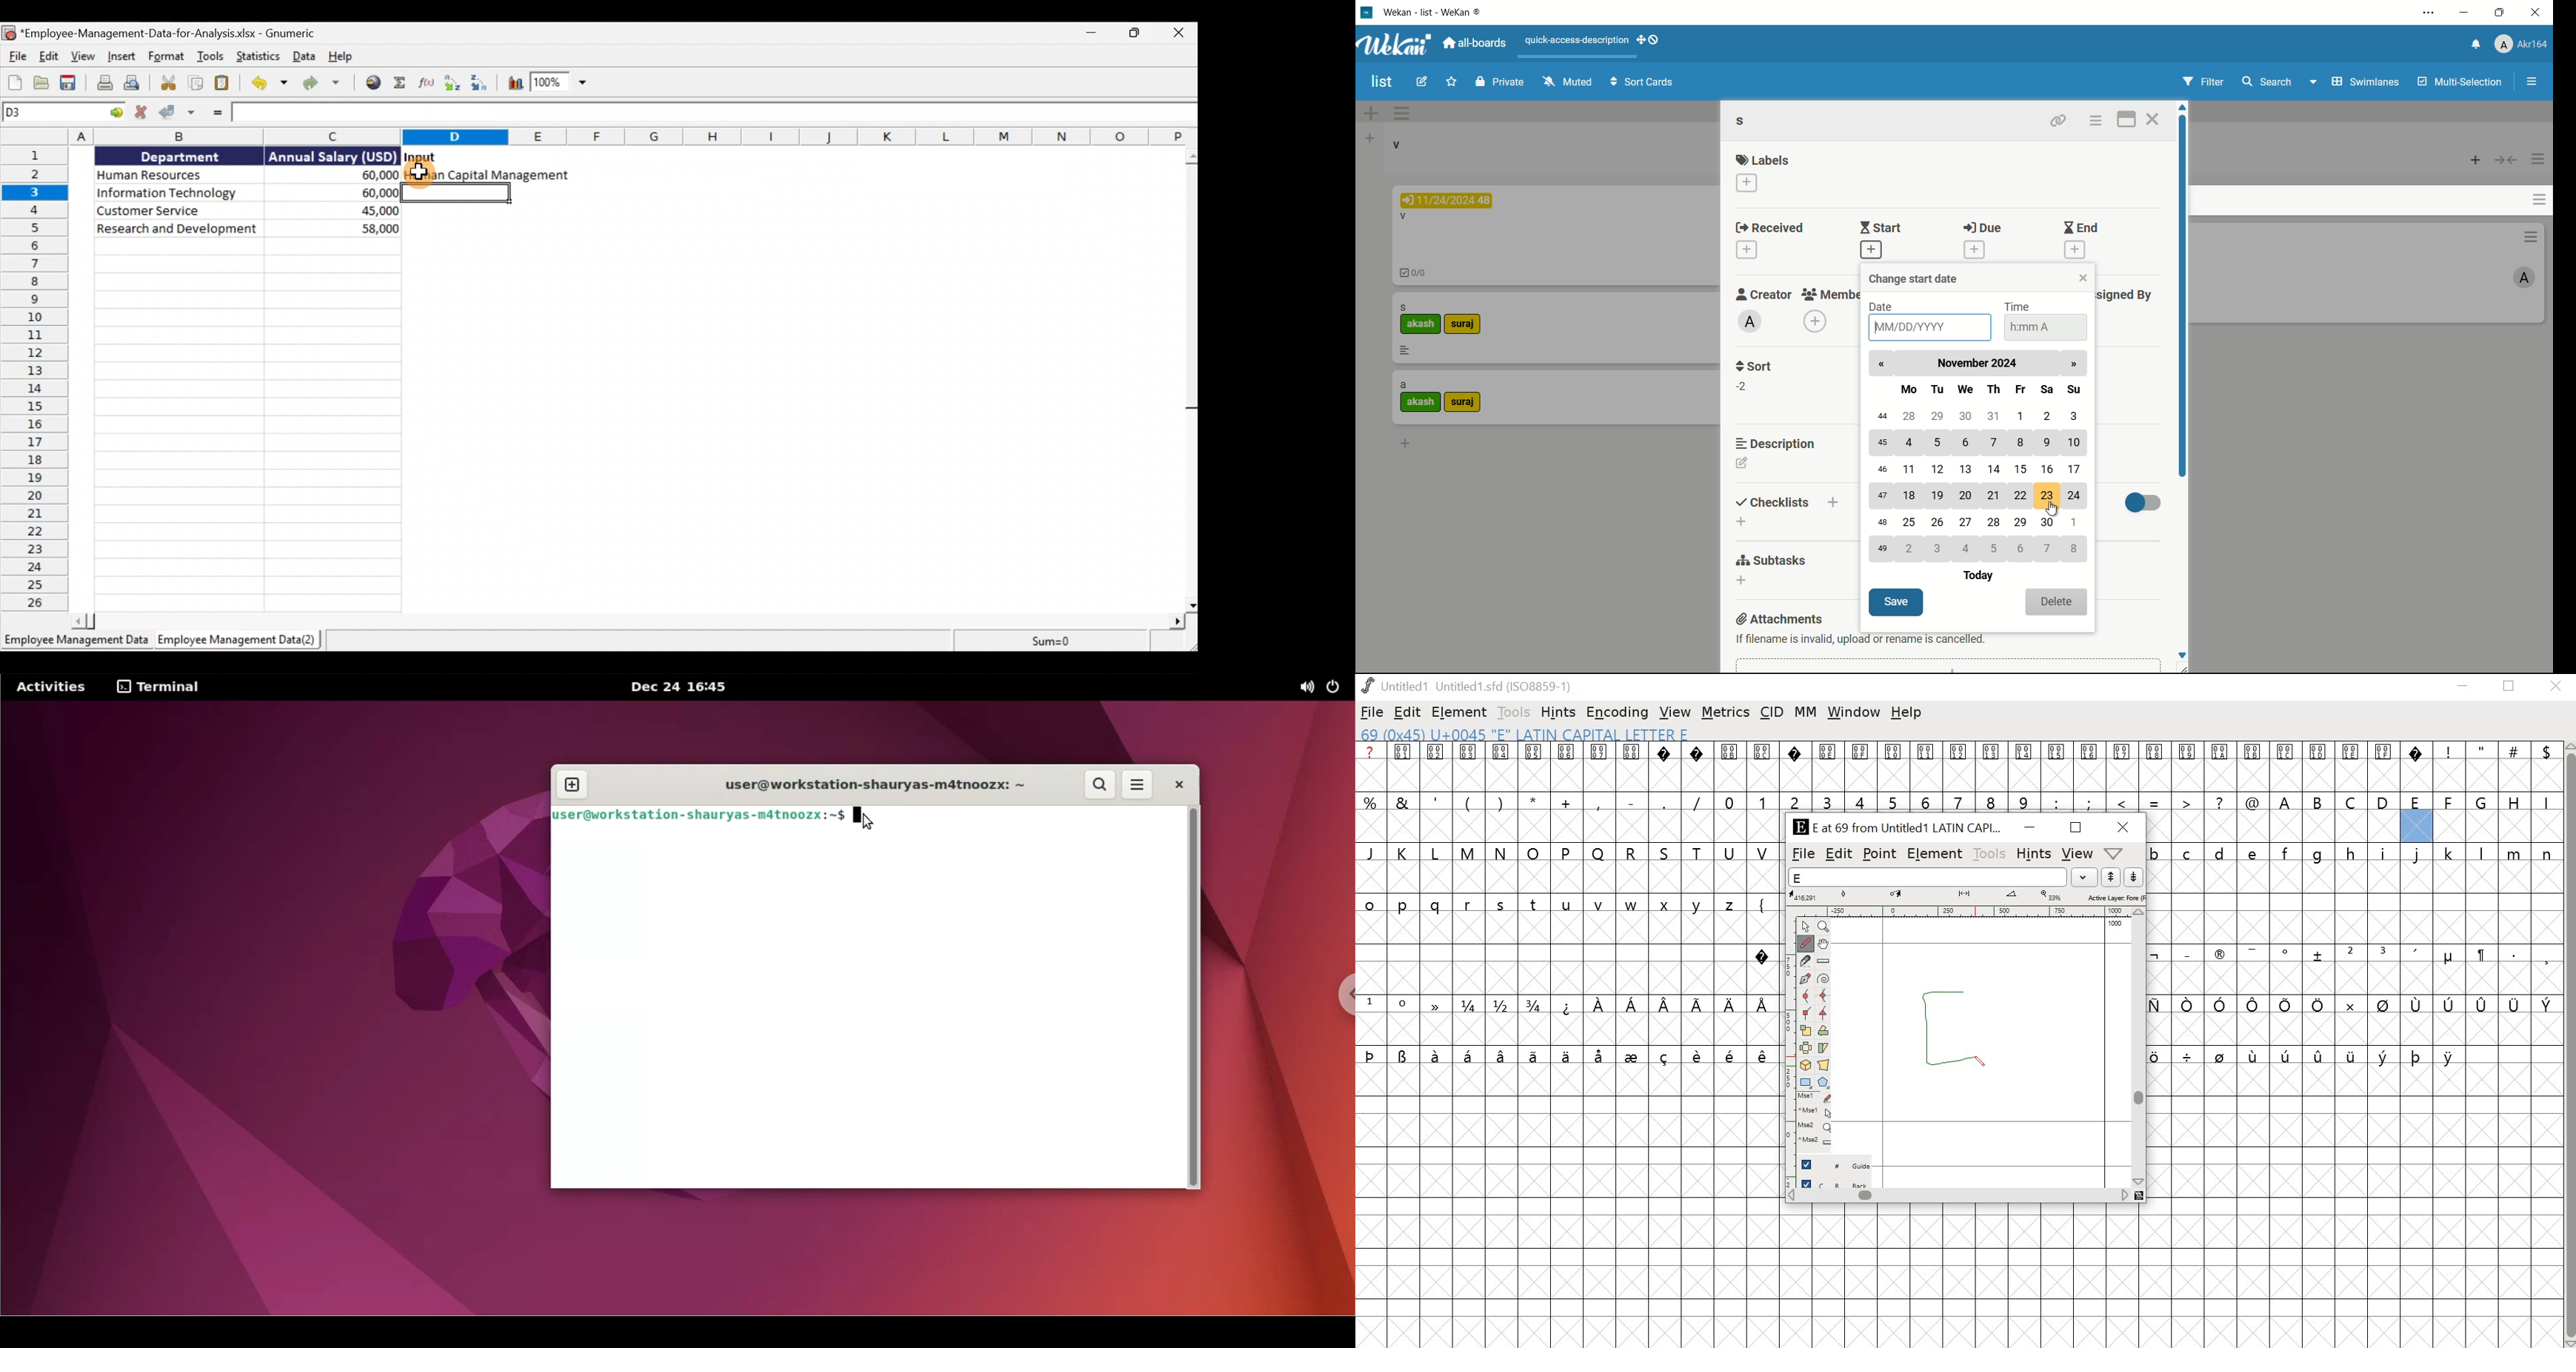  I want to click on add checklists, so click(1740, 522).